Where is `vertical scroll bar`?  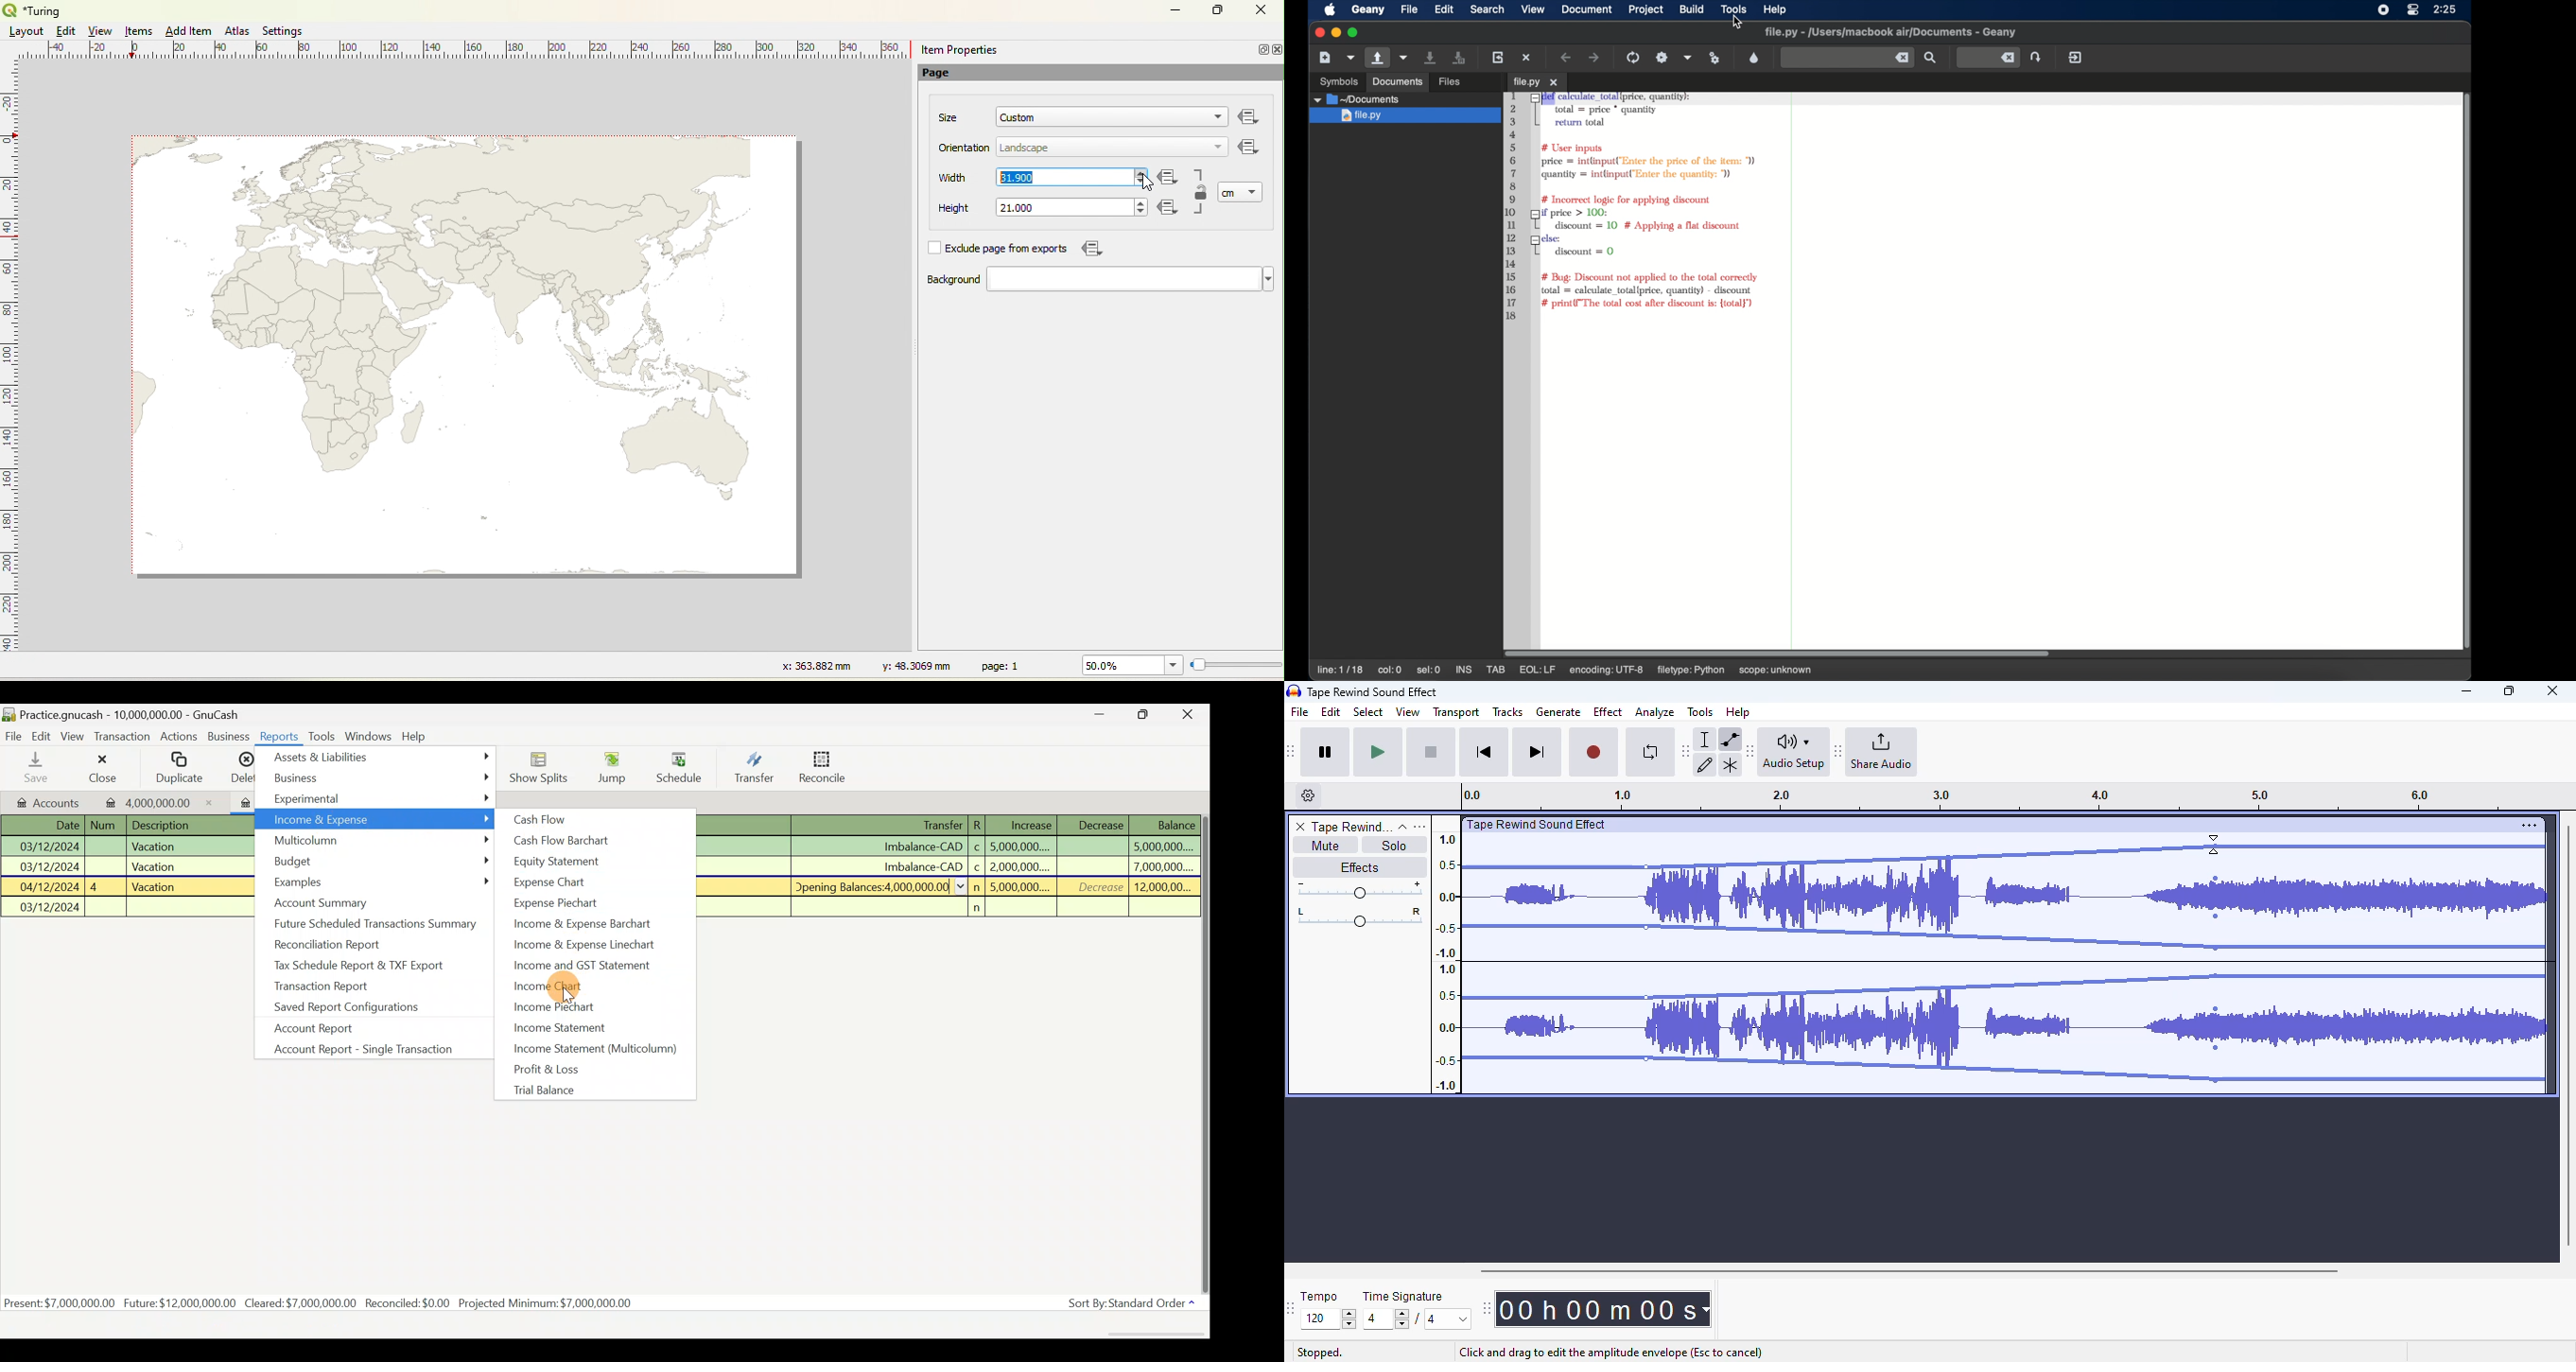 vertical scroll bar is located at coordinates (2567, 1033).